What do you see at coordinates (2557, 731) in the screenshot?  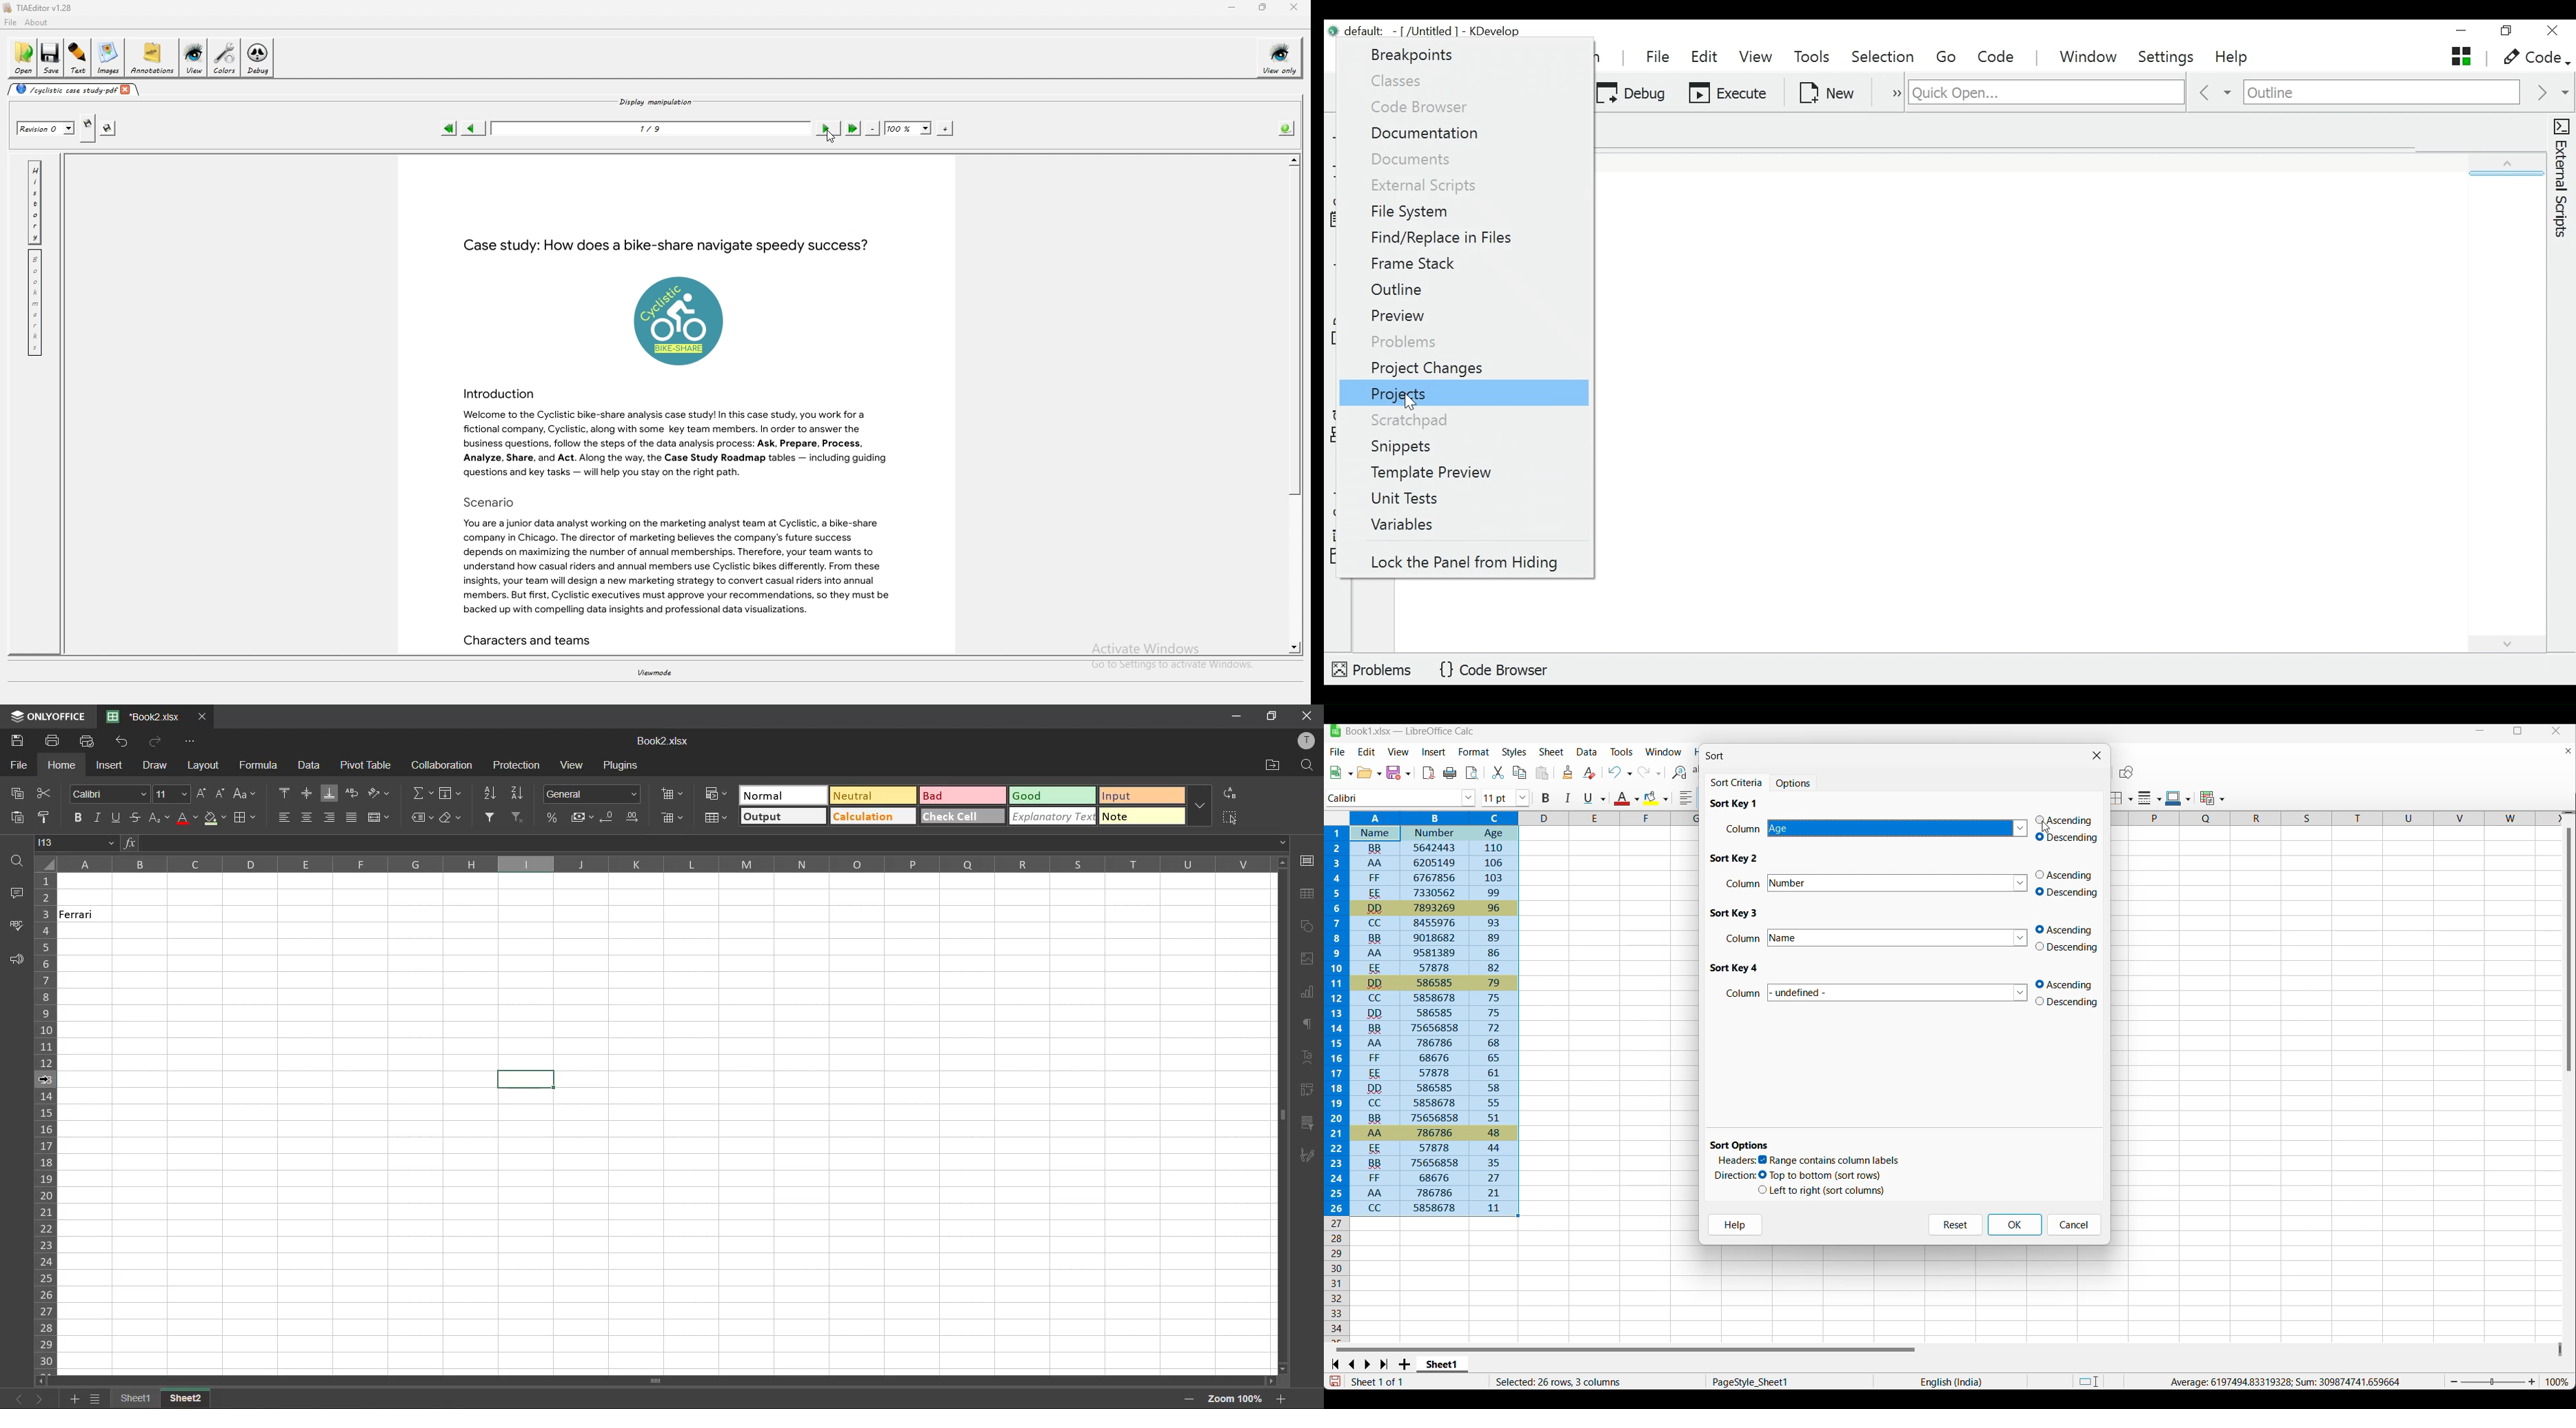 I see `Close interface` at bounding box center [2557, 731].